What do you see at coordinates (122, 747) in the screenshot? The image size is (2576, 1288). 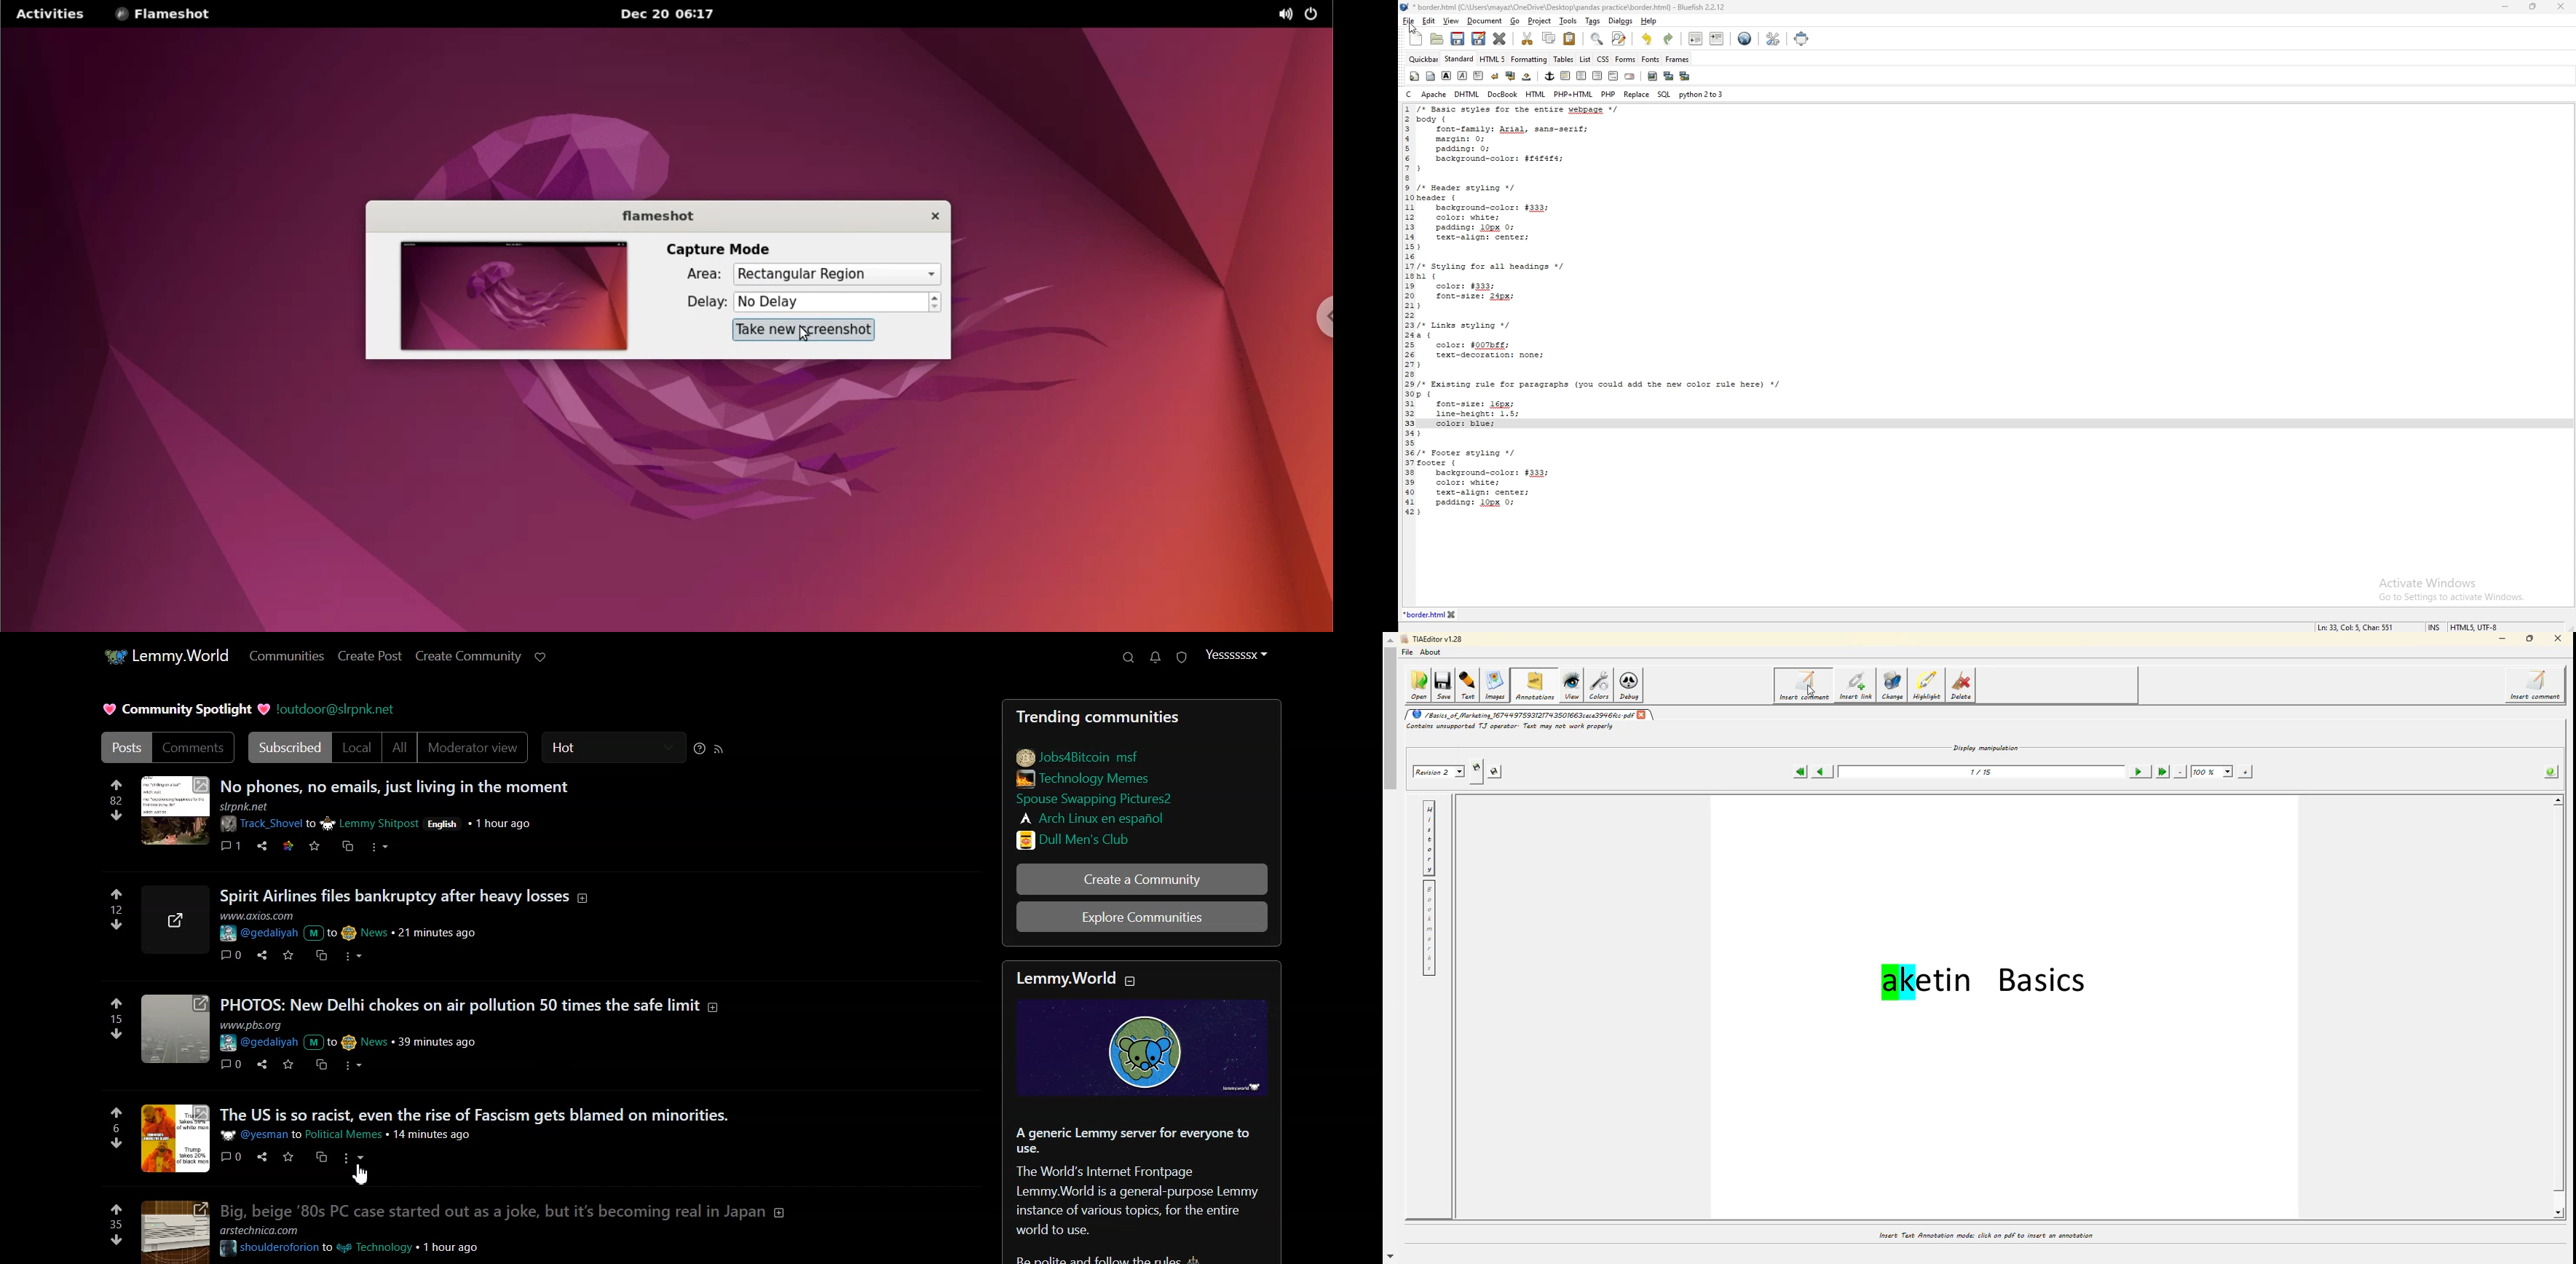 I see `Post` at bounding box center [122, 747].